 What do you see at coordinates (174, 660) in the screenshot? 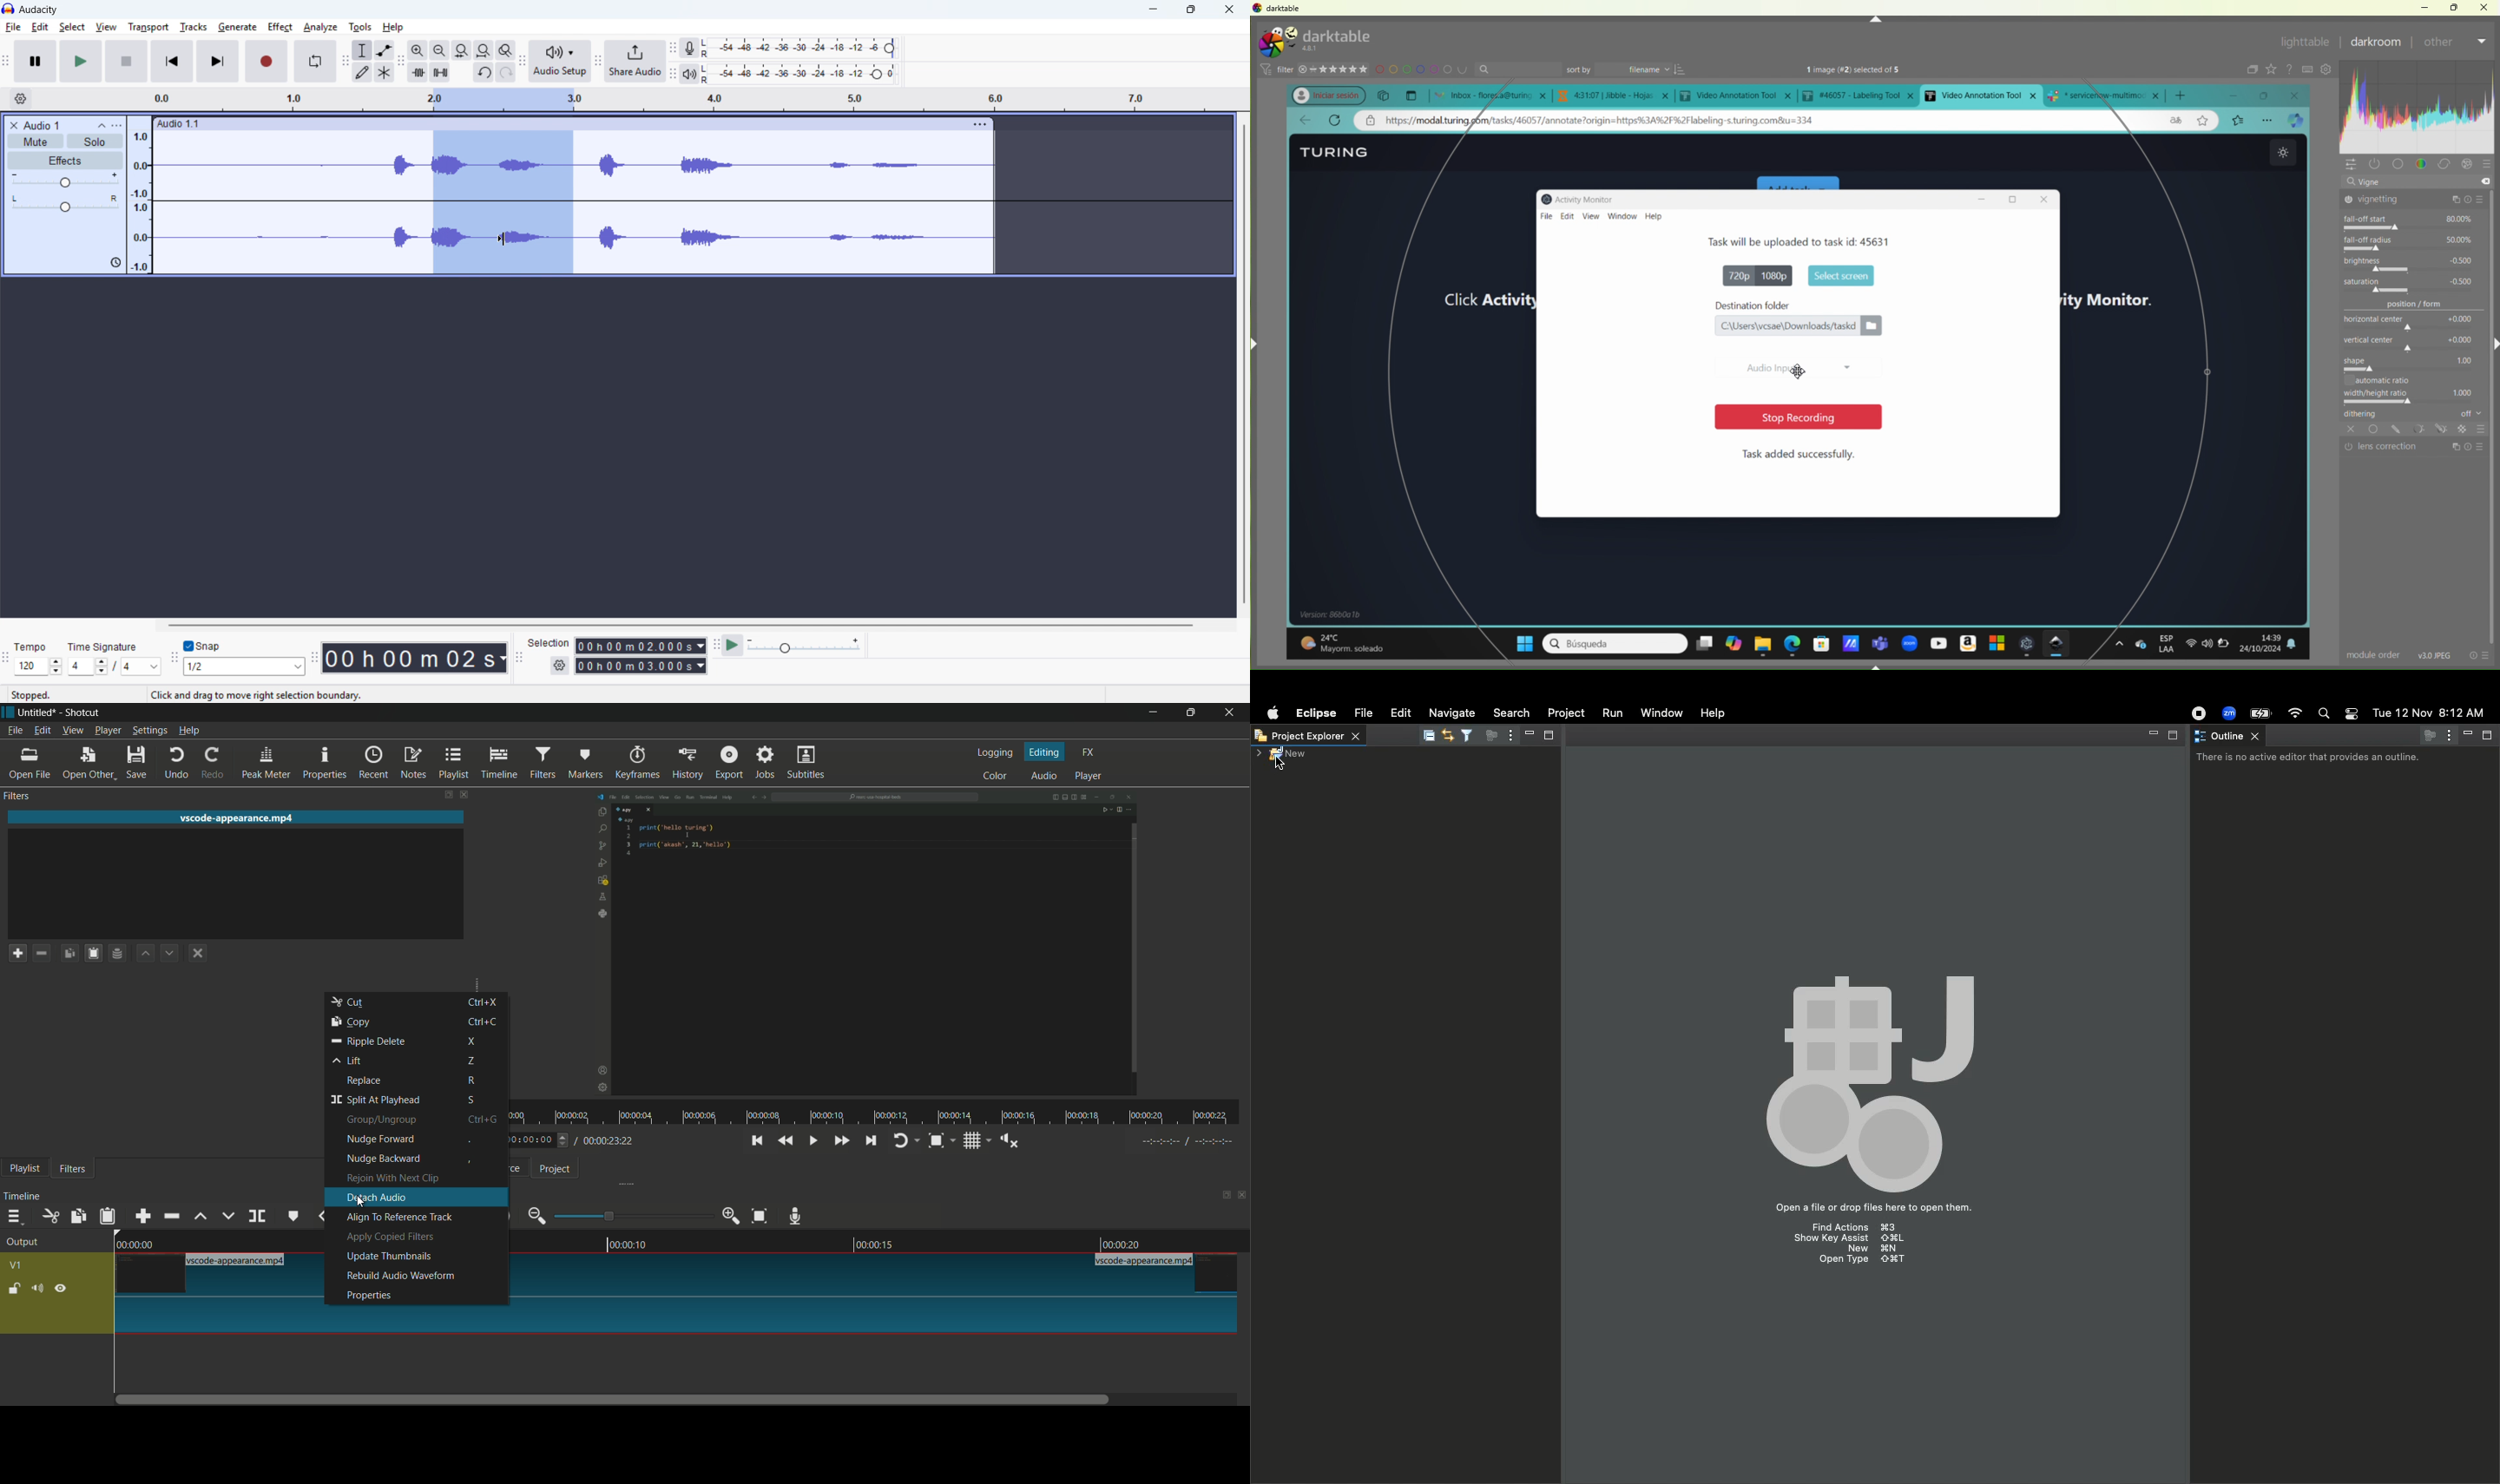
I see `Snapping toolbar ` at bounding box center [174, 660].